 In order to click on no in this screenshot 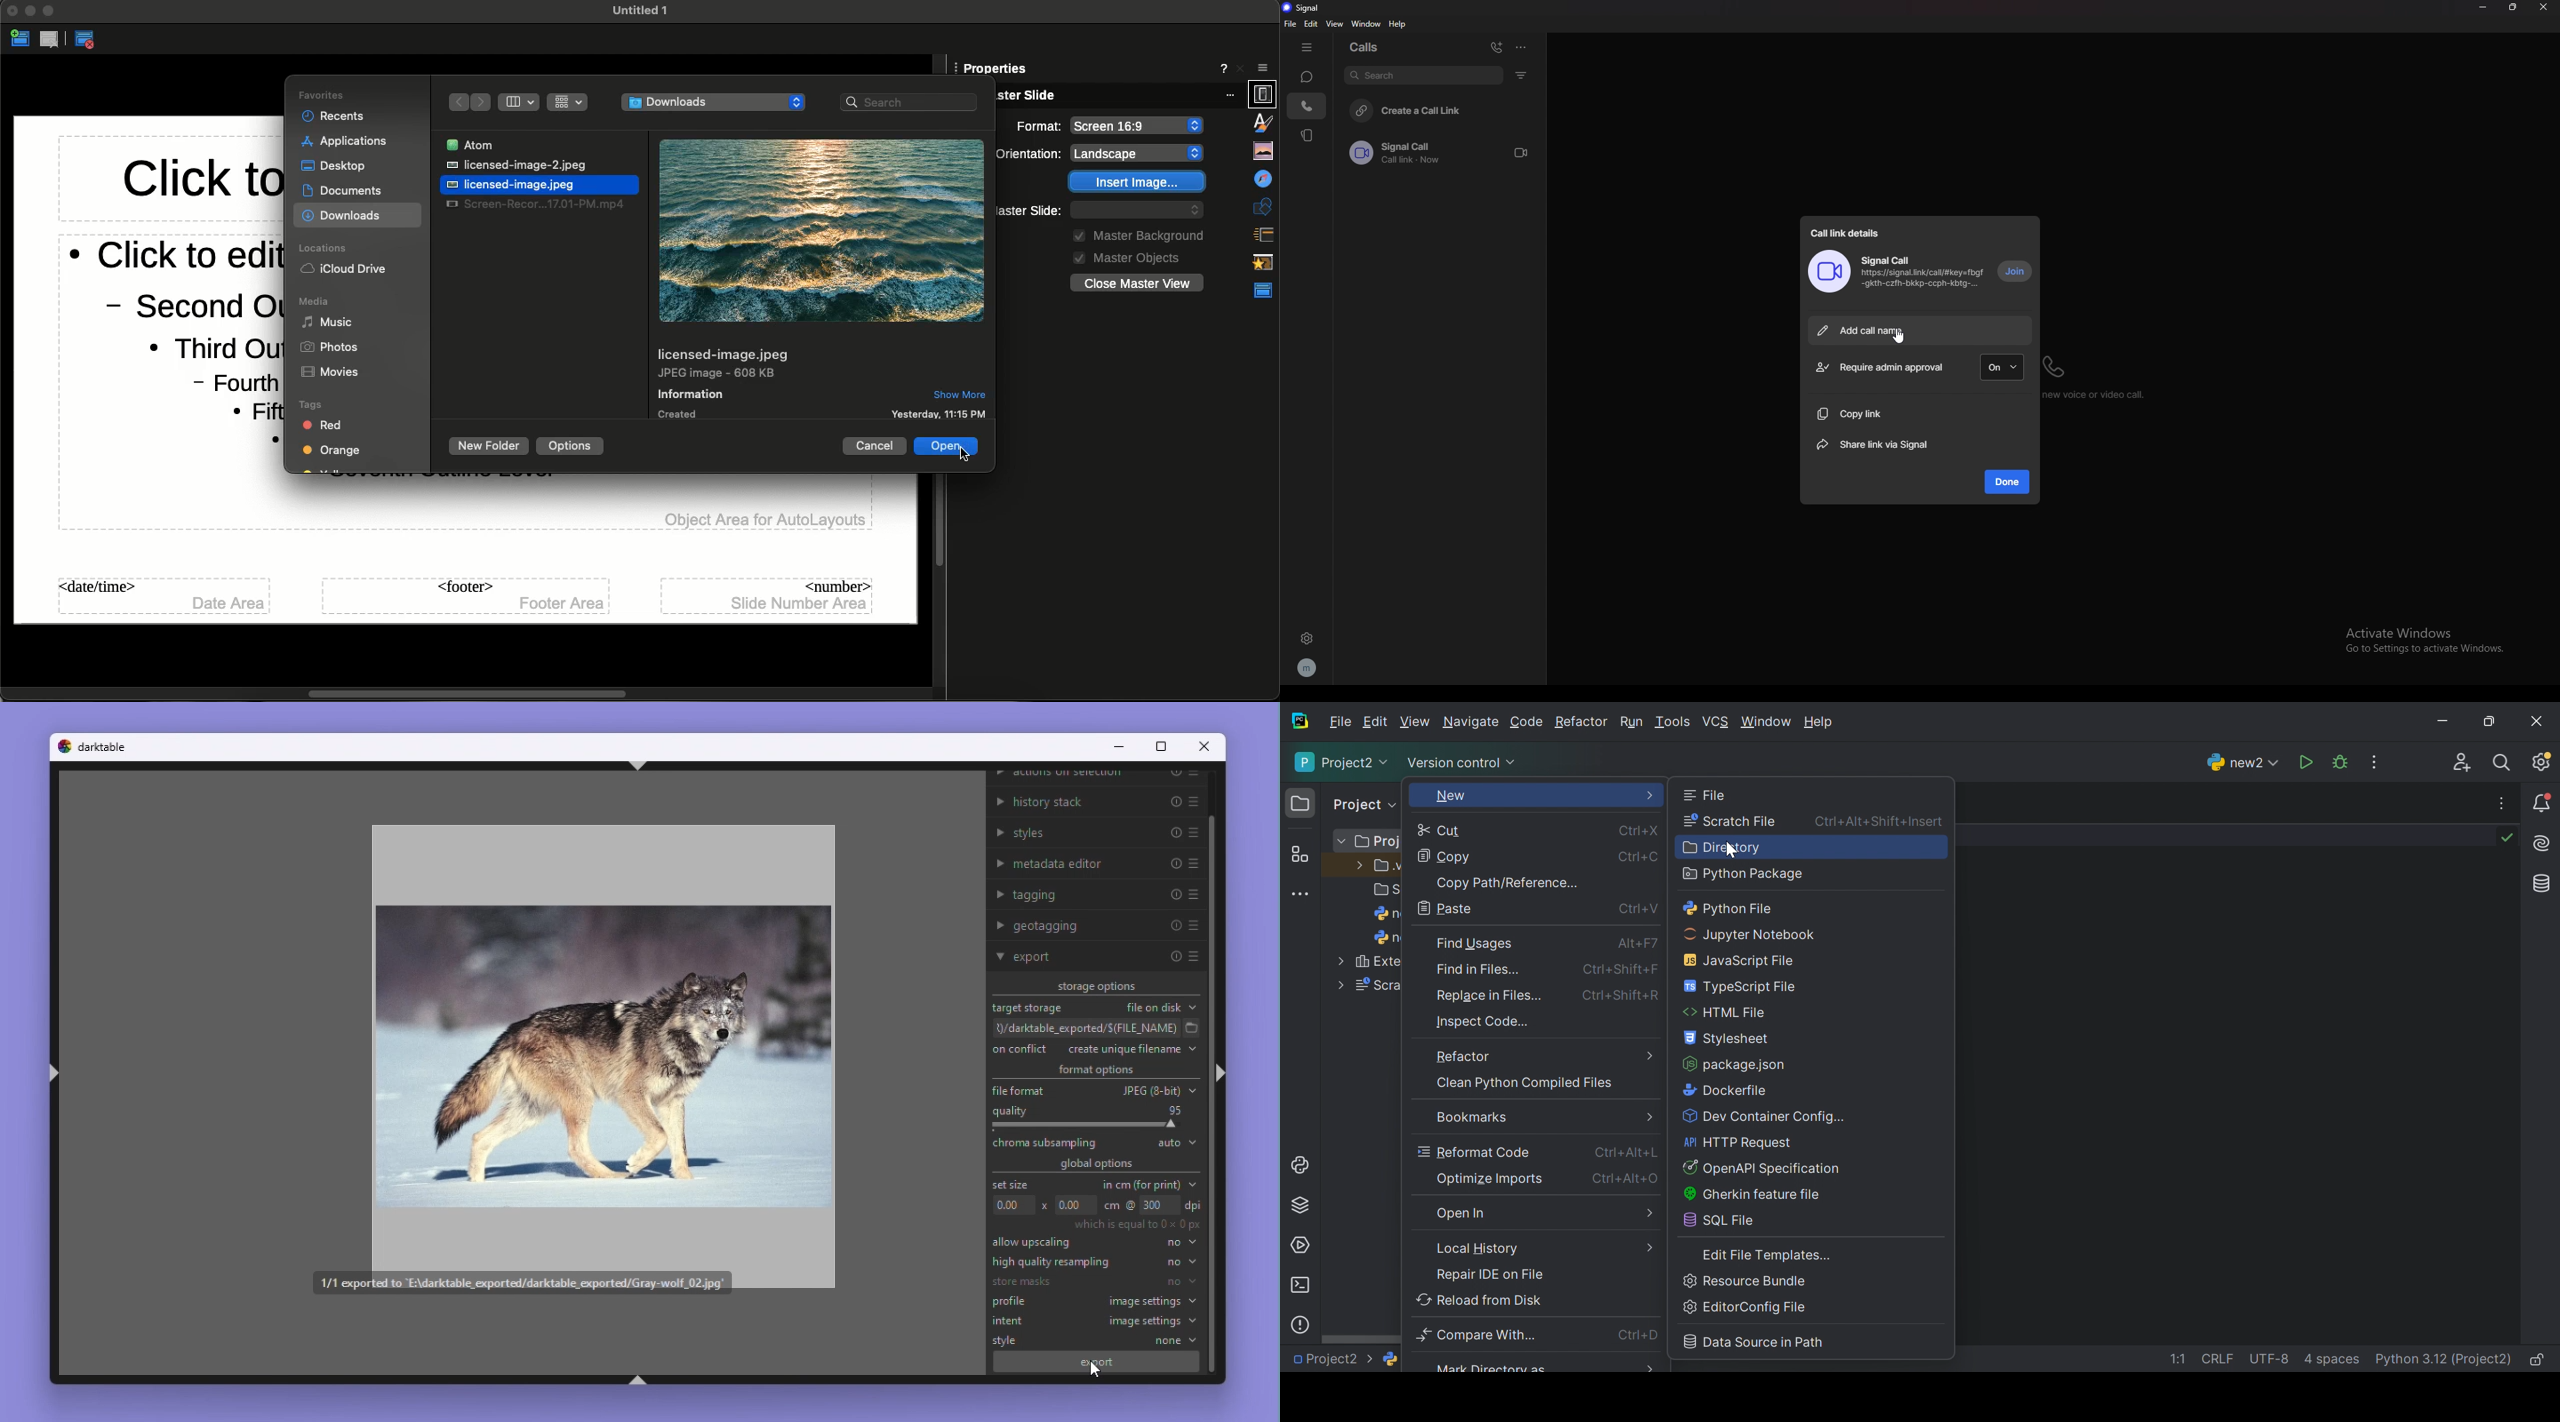, I will do `click(1184, 1283)`.